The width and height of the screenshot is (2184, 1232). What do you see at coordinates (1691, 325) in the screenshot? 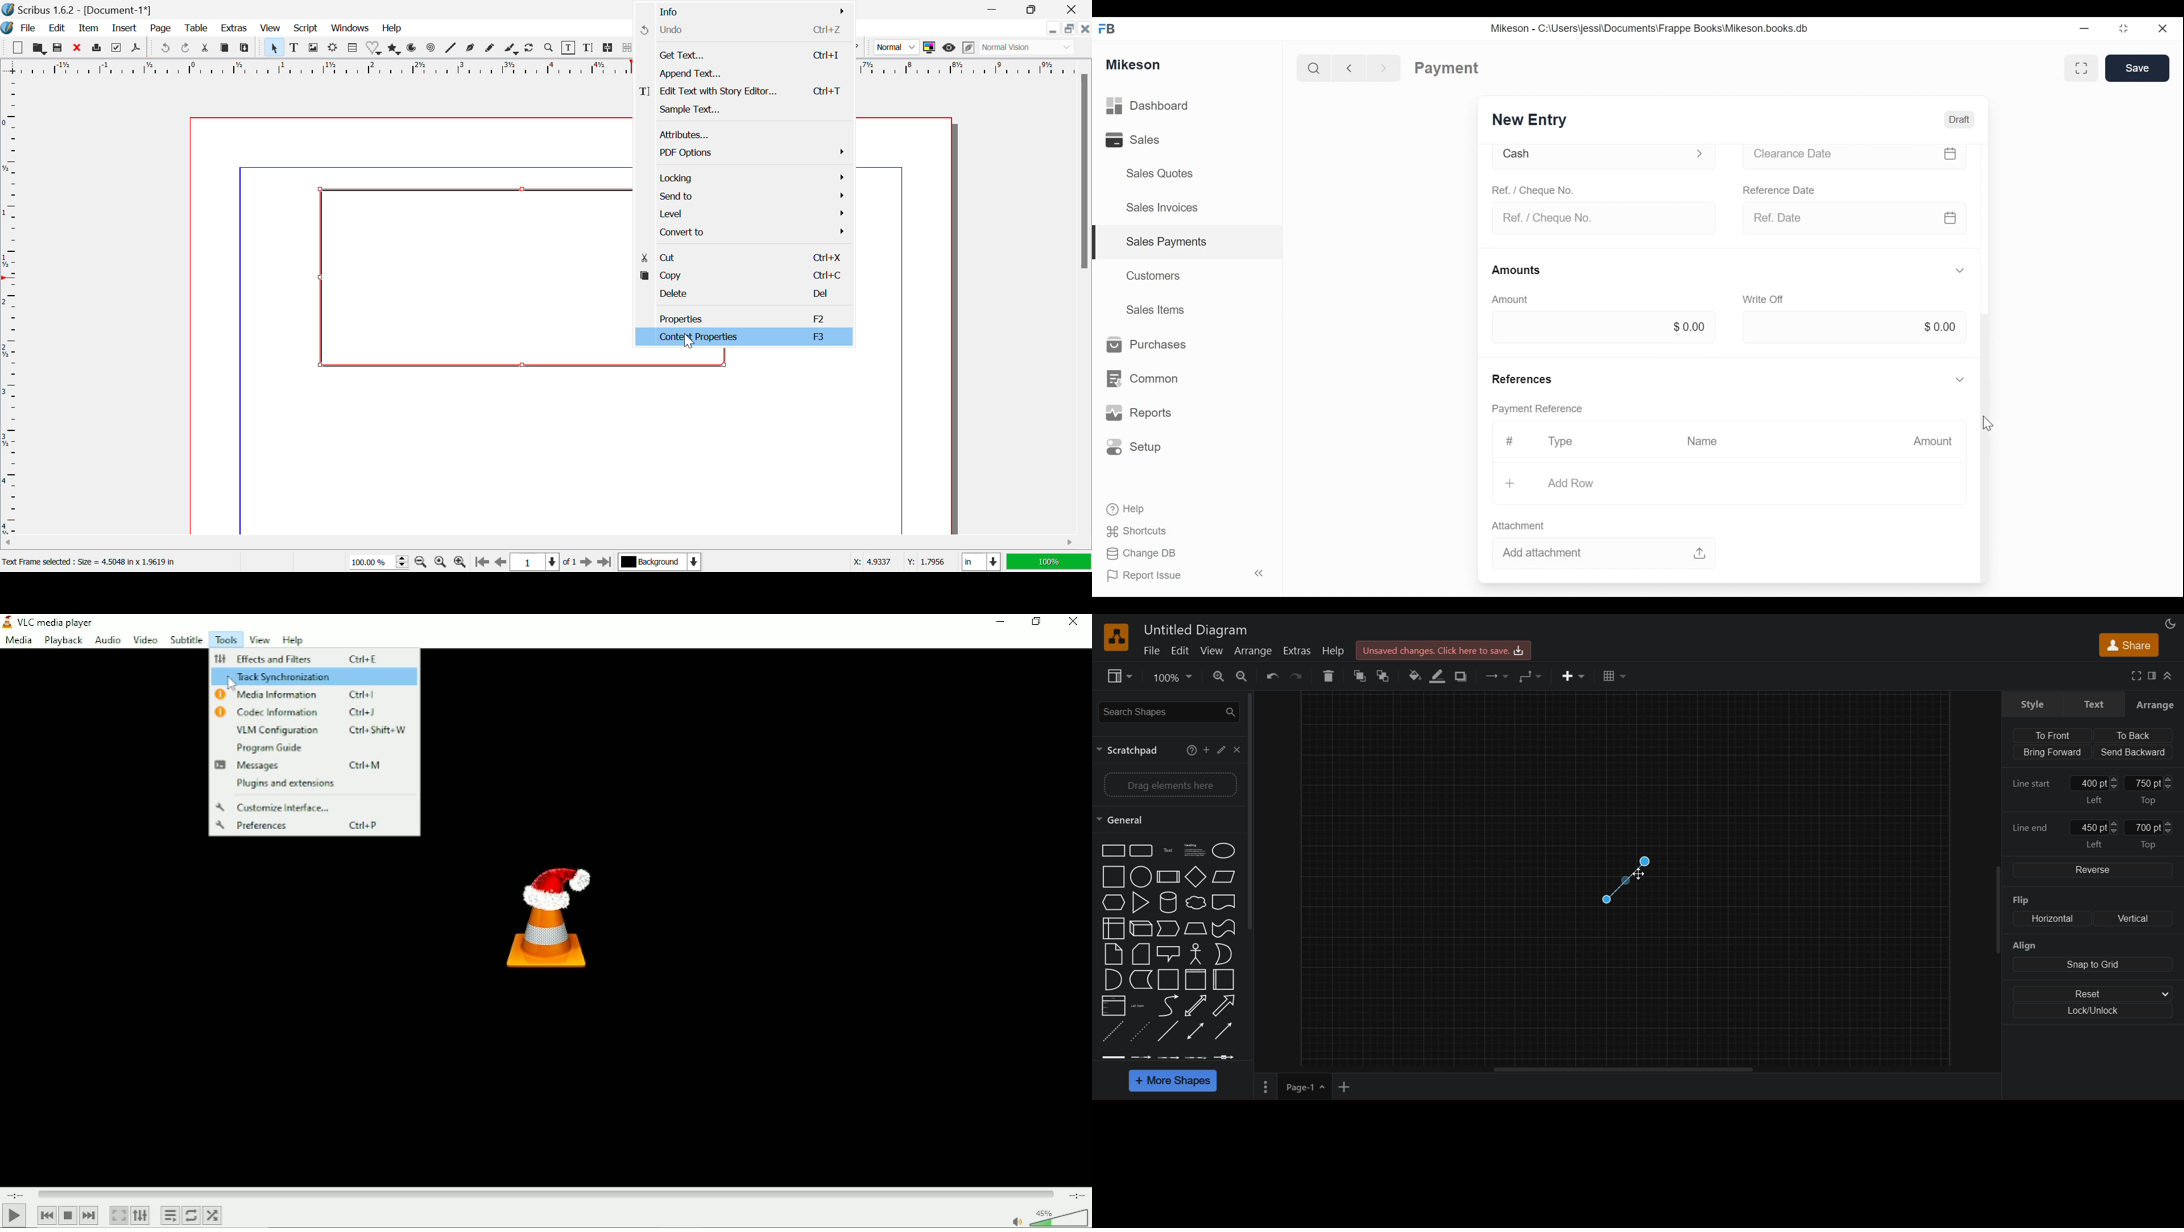
I see `$ 0.00` at bounding box center [1691, 325].